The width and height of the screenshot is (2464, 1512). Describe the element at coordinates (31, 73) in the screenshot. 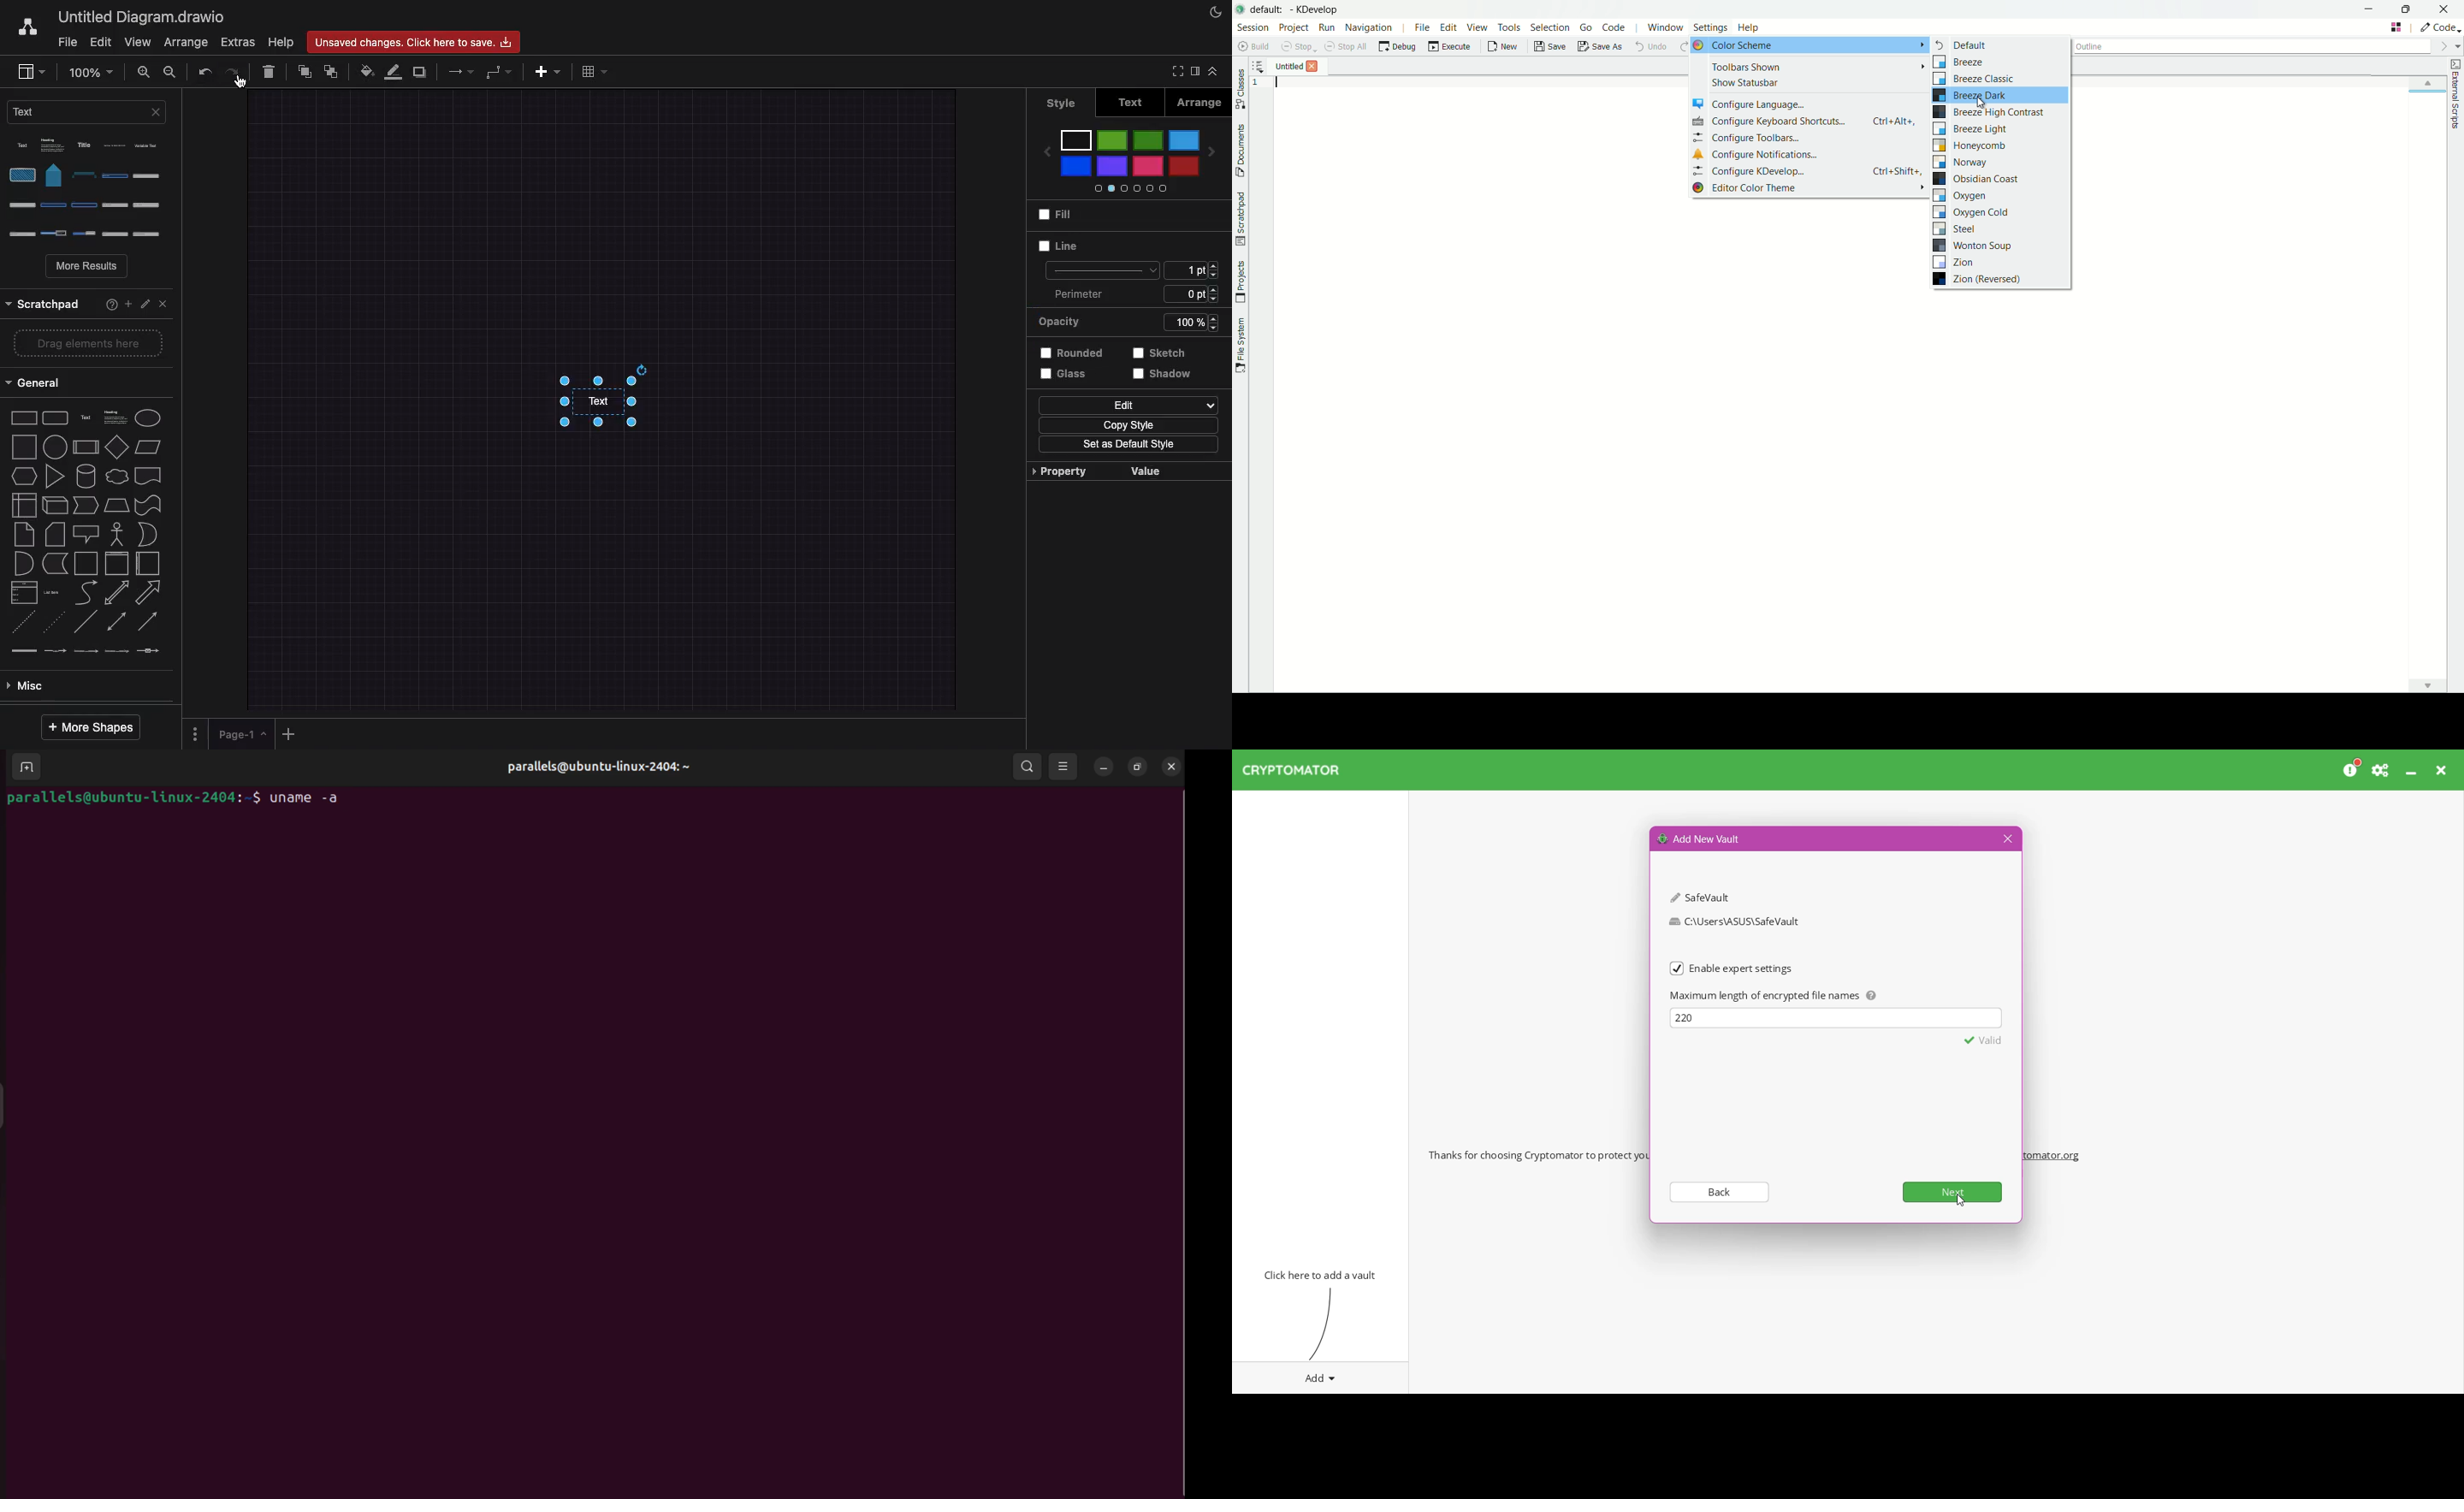

I see `Sidebar` at that location.